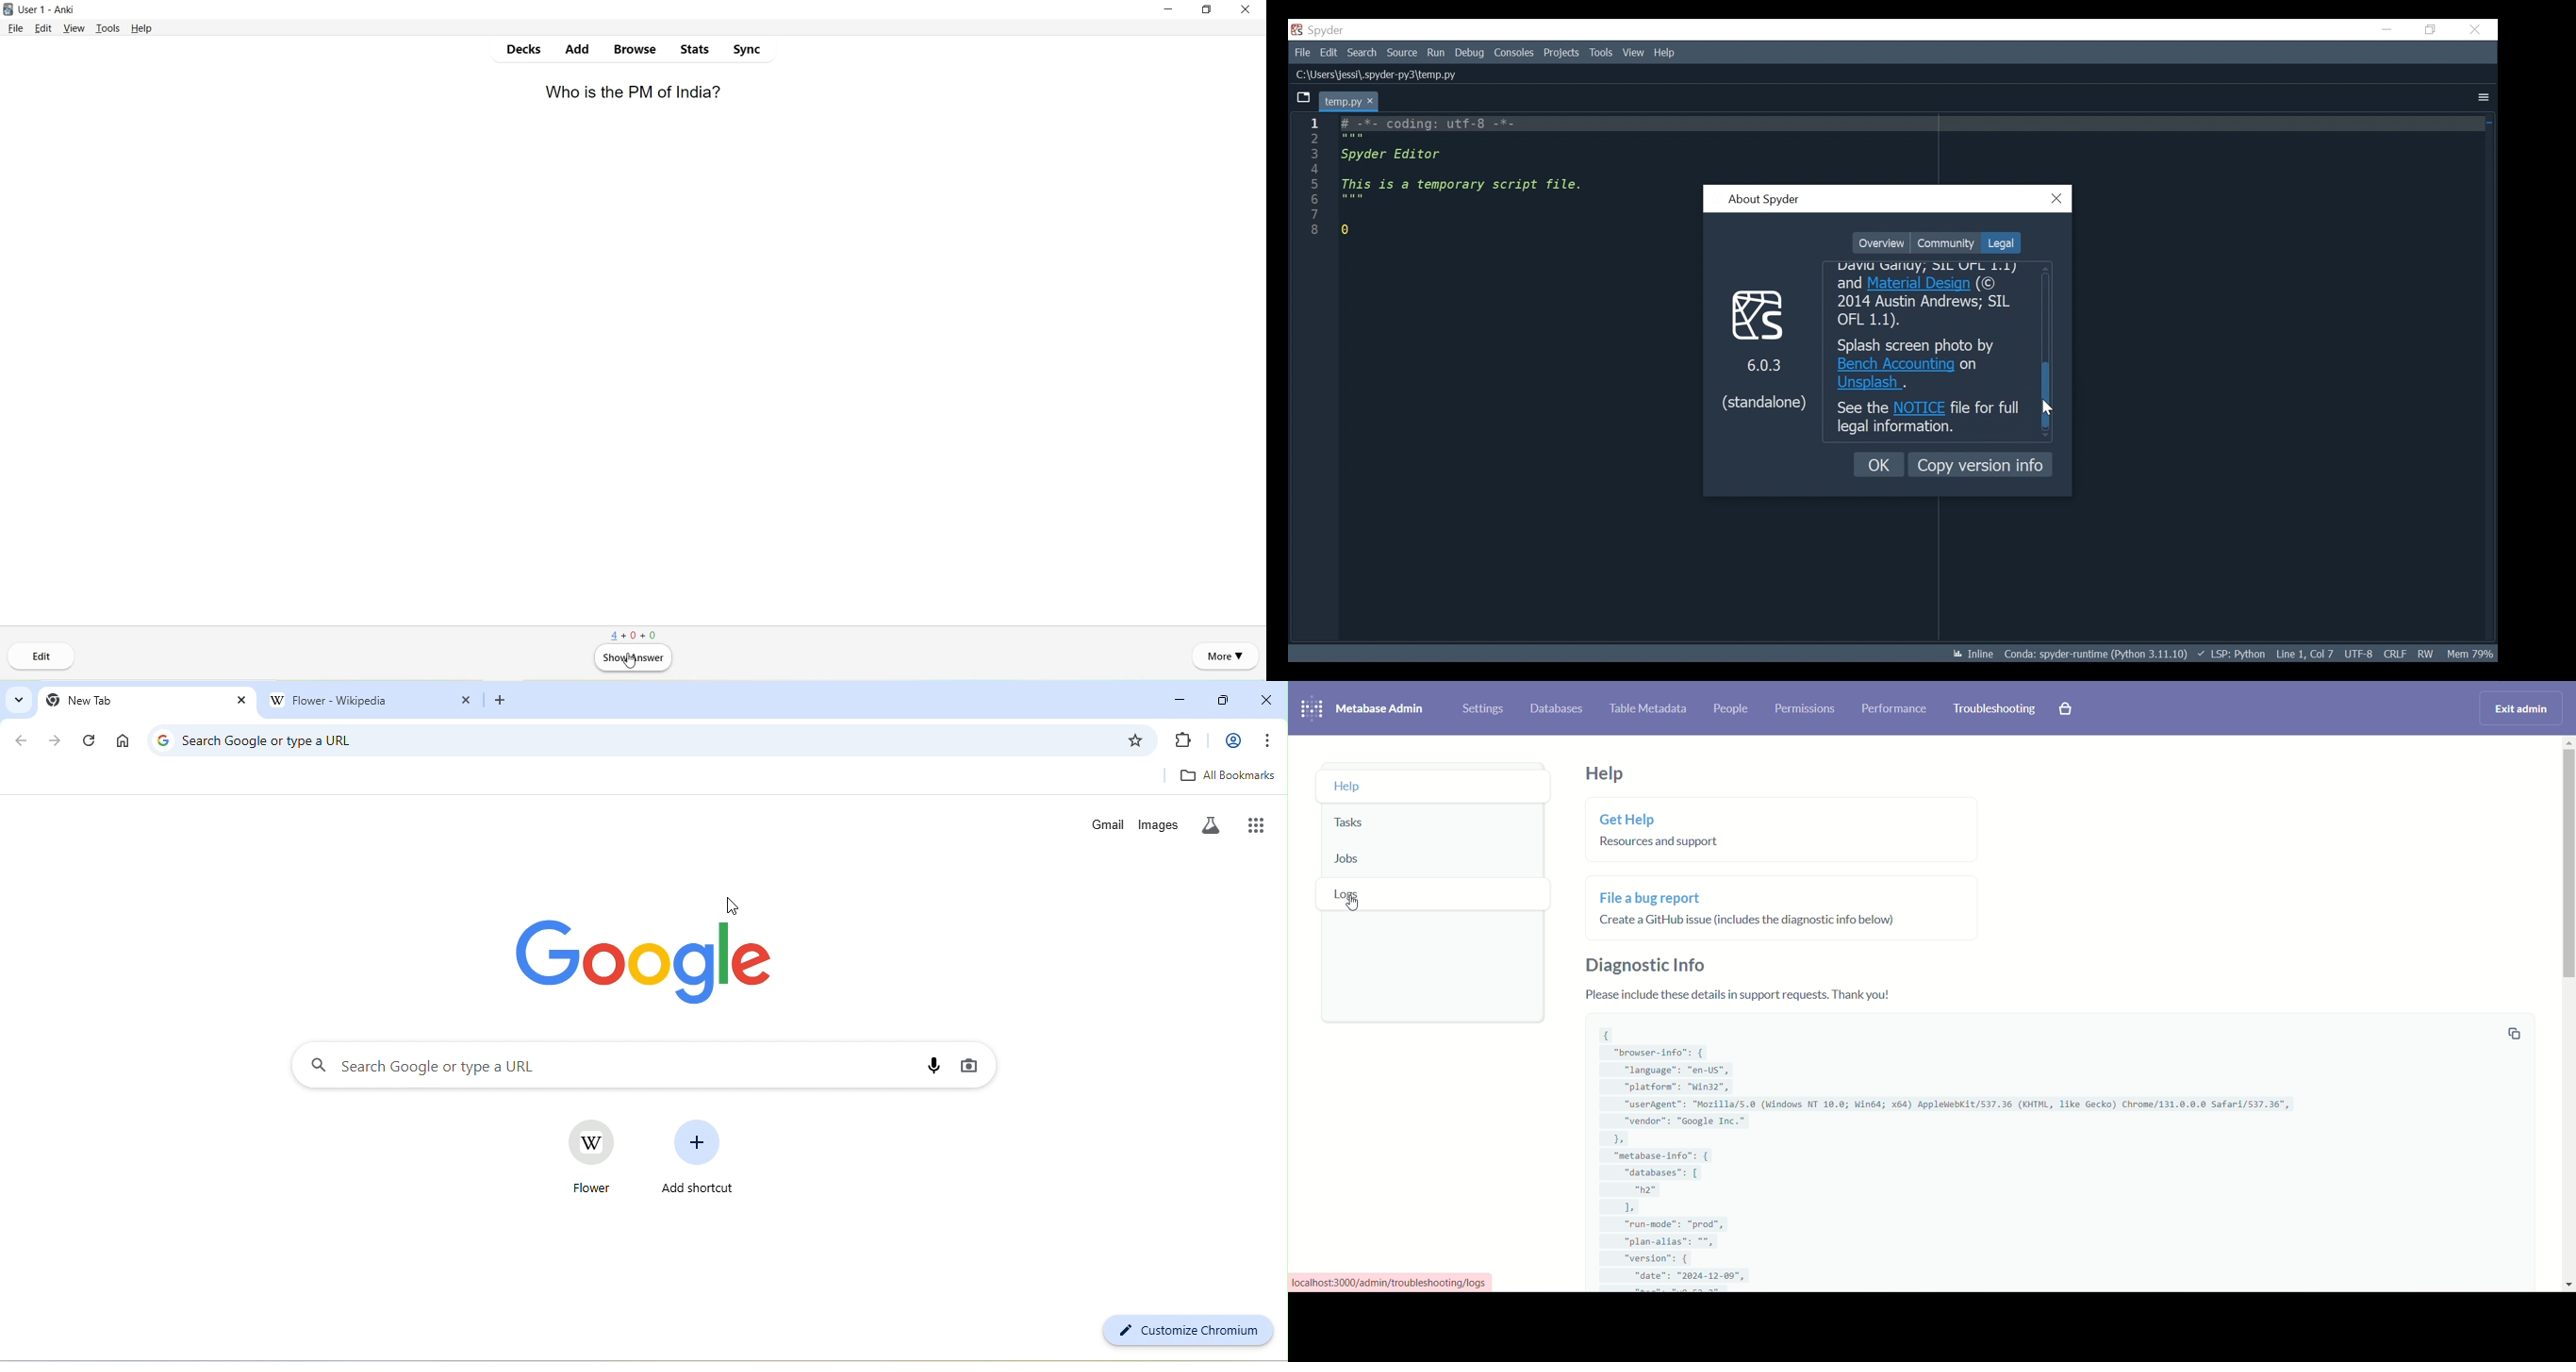 The height and width of the screenshot is (1372, 2576). I want to click on Help, so click(1666, 53).